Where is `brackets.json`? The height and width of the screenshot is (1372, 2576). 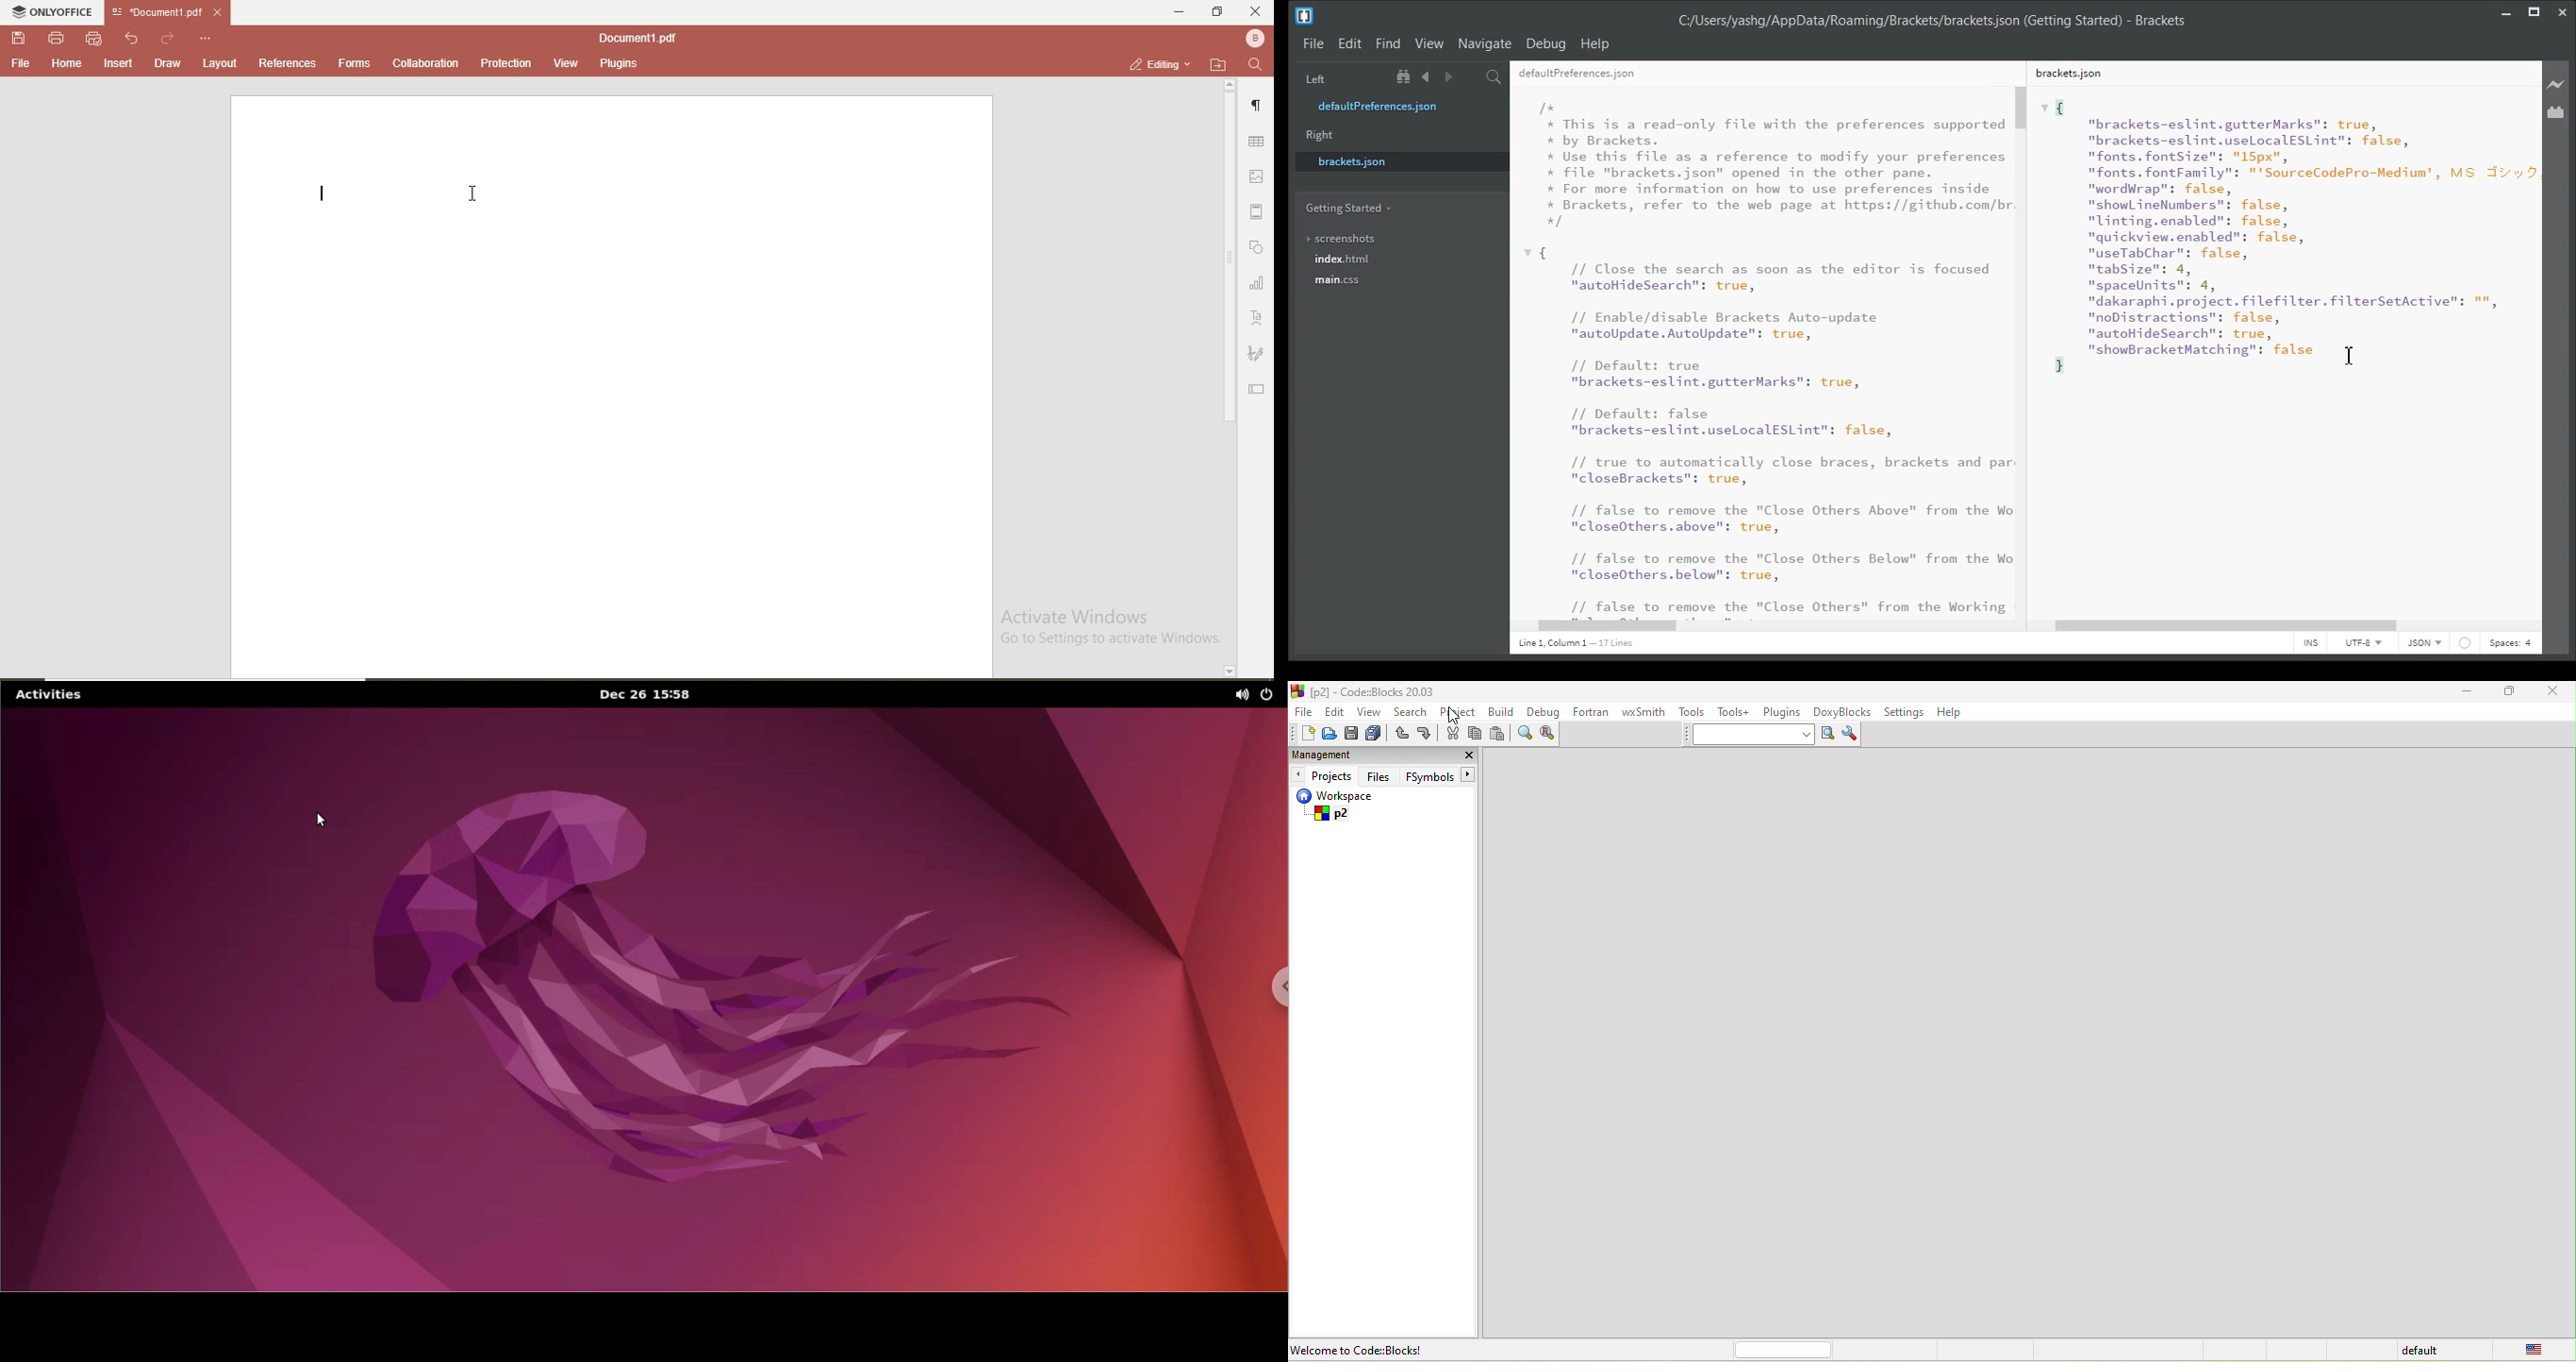
brackets.json is located at coordinates (1400, 161).